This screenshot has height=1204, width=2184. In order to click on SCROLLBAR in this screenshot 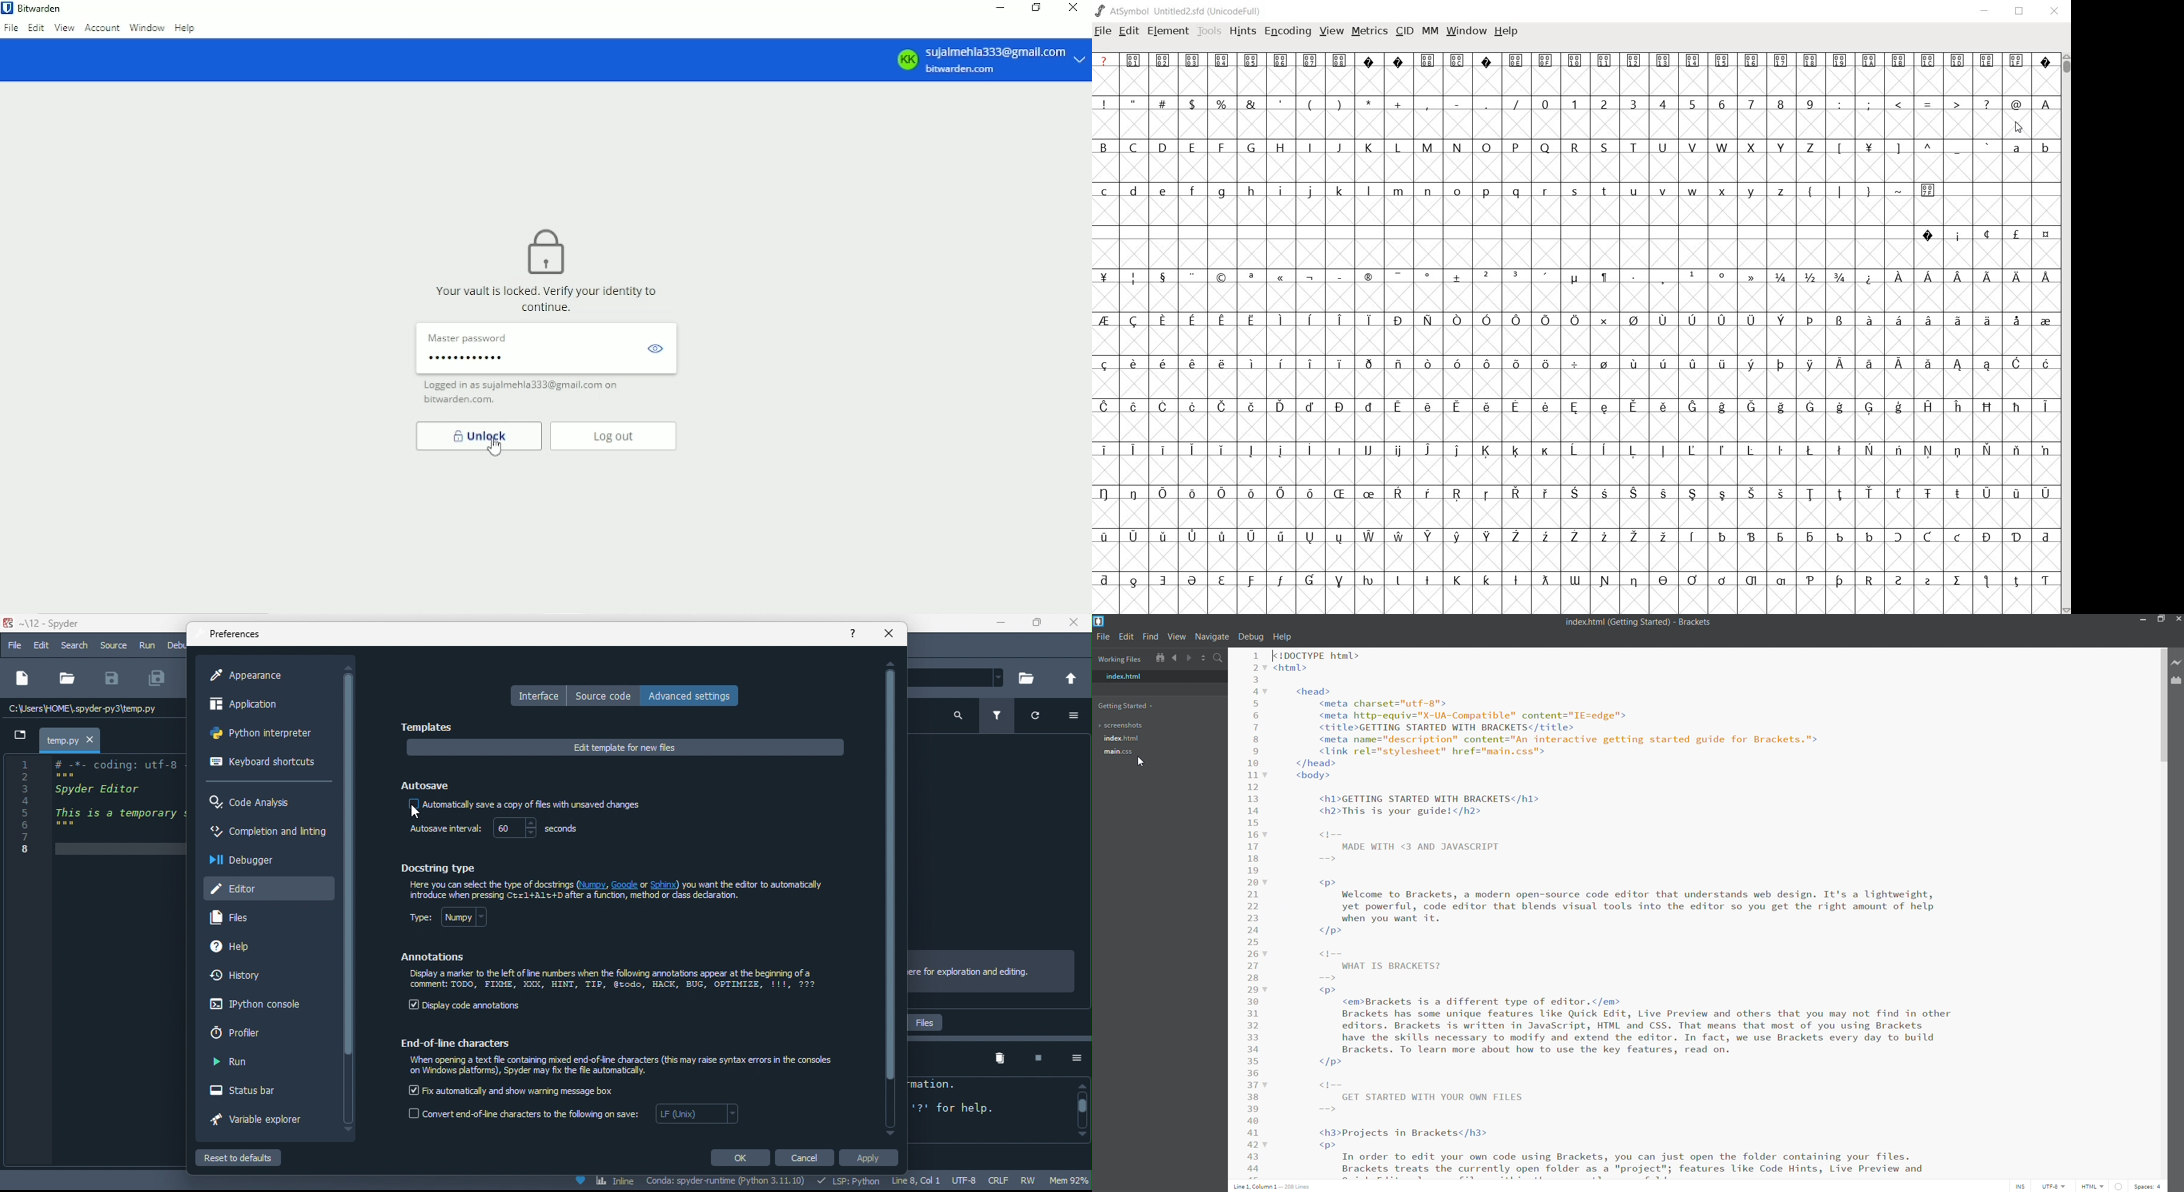, I will do `click(2065, 334)`.